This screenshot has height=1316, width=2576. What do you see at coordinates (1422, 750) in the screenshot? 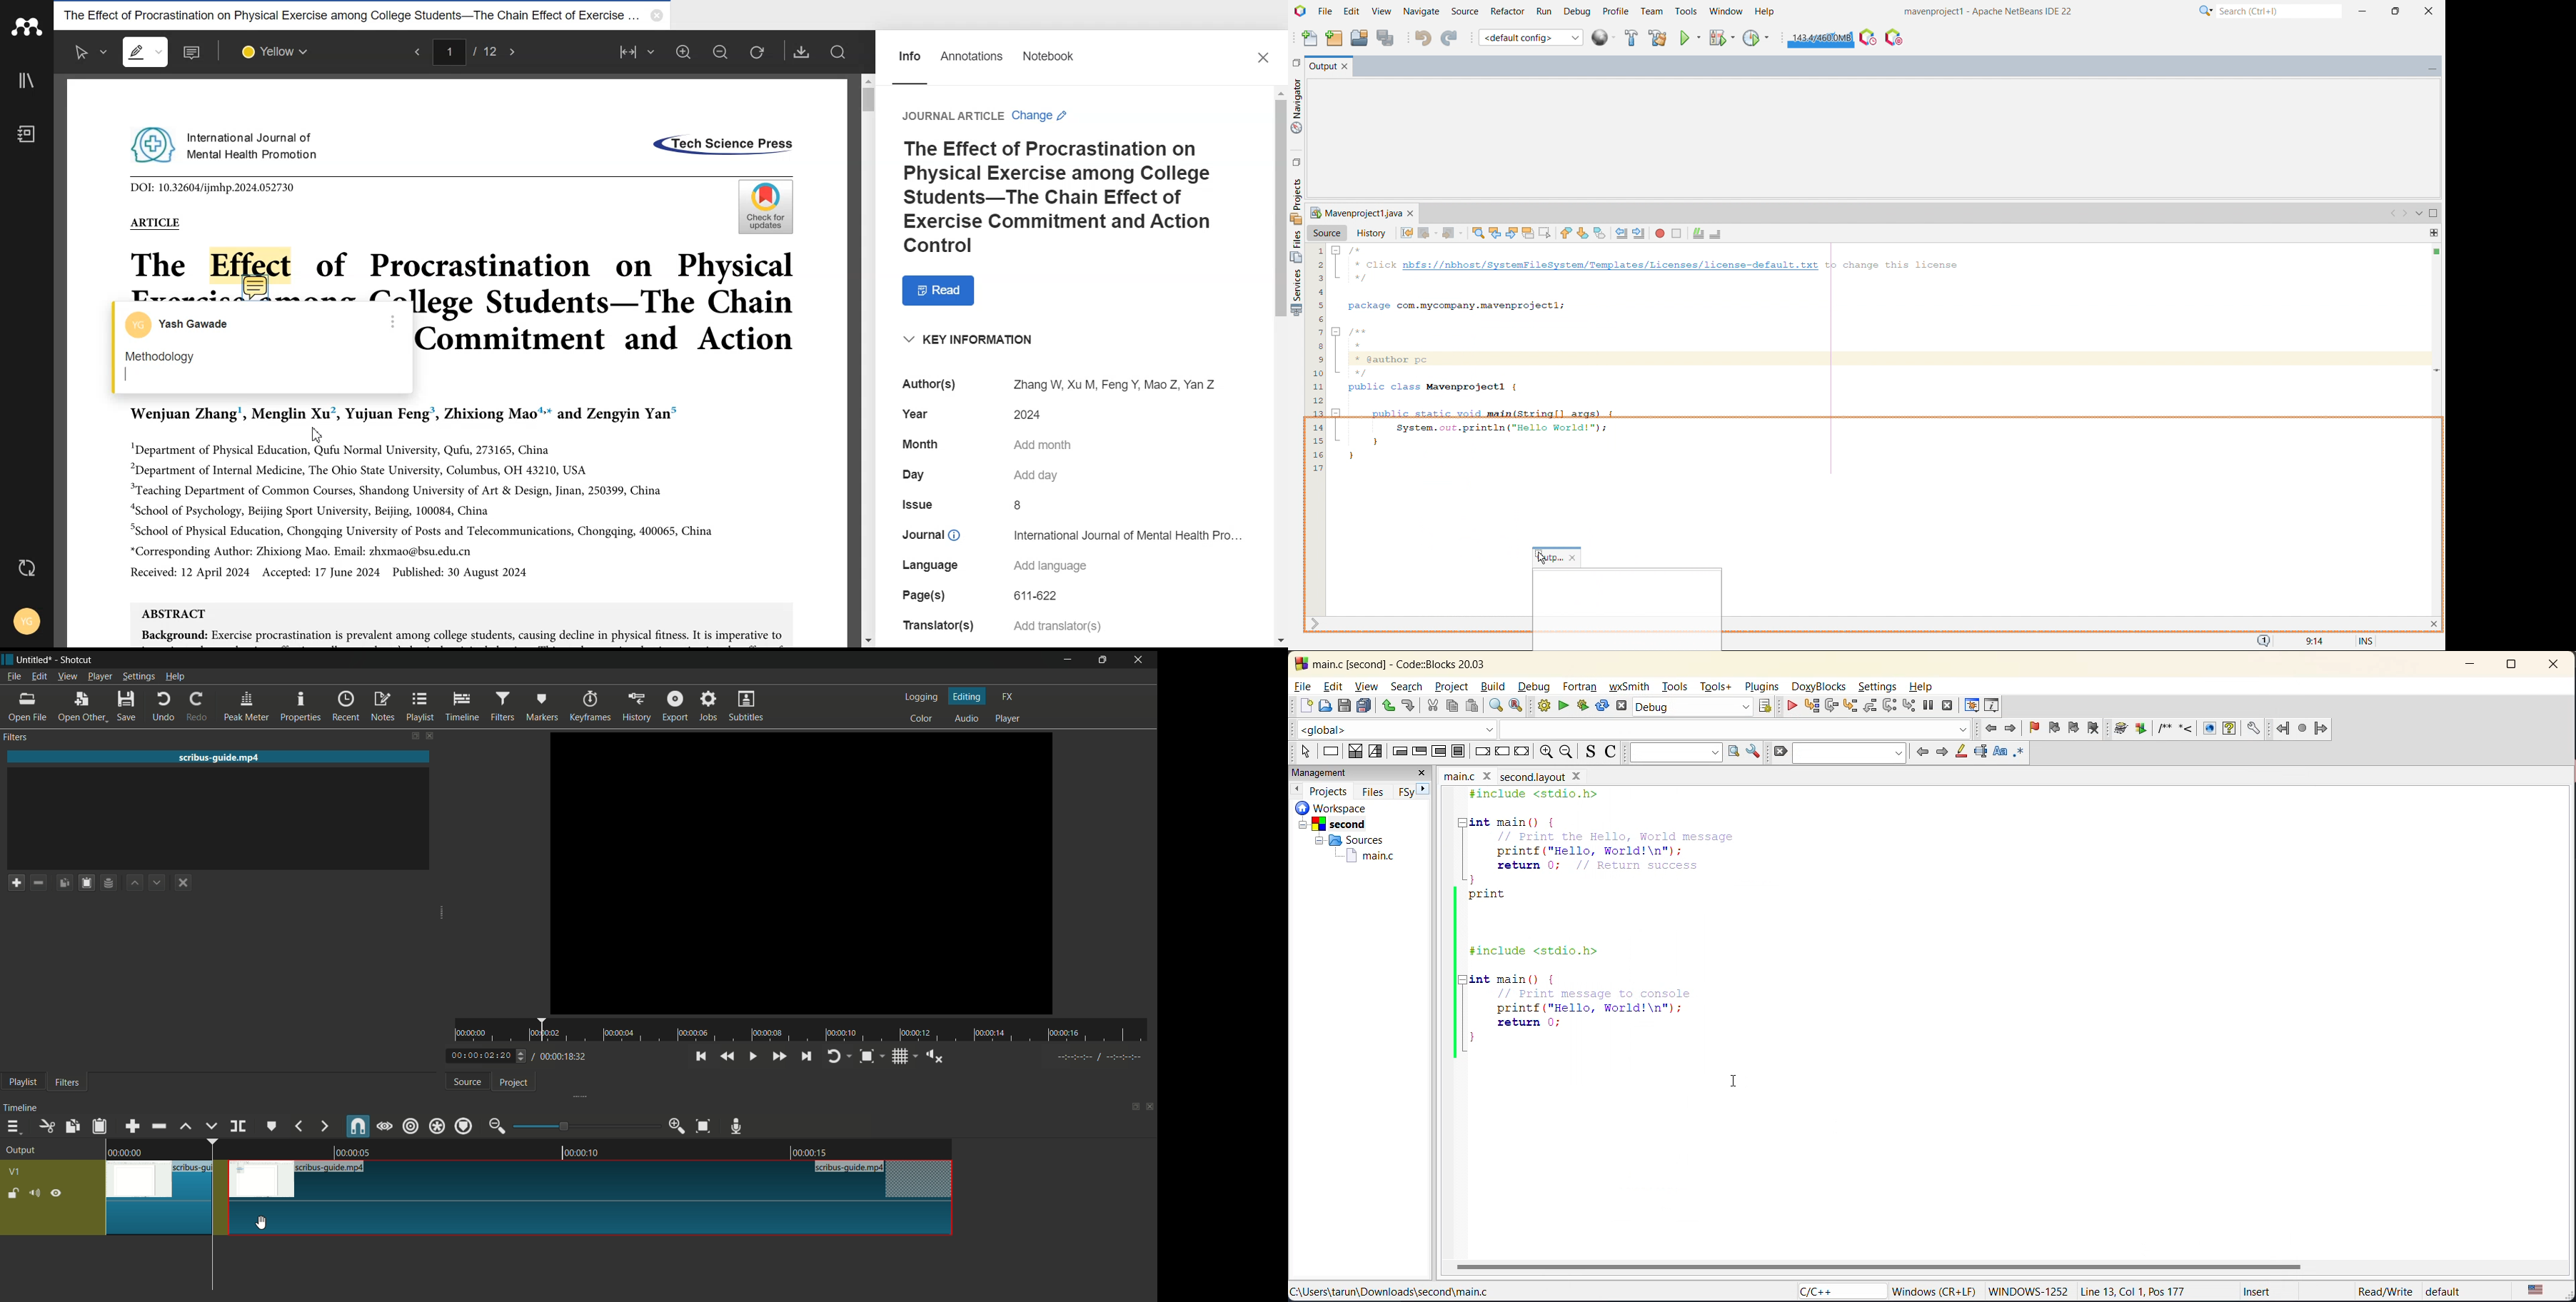
I see `exit condition loop` at bounding box center [1422, 750].